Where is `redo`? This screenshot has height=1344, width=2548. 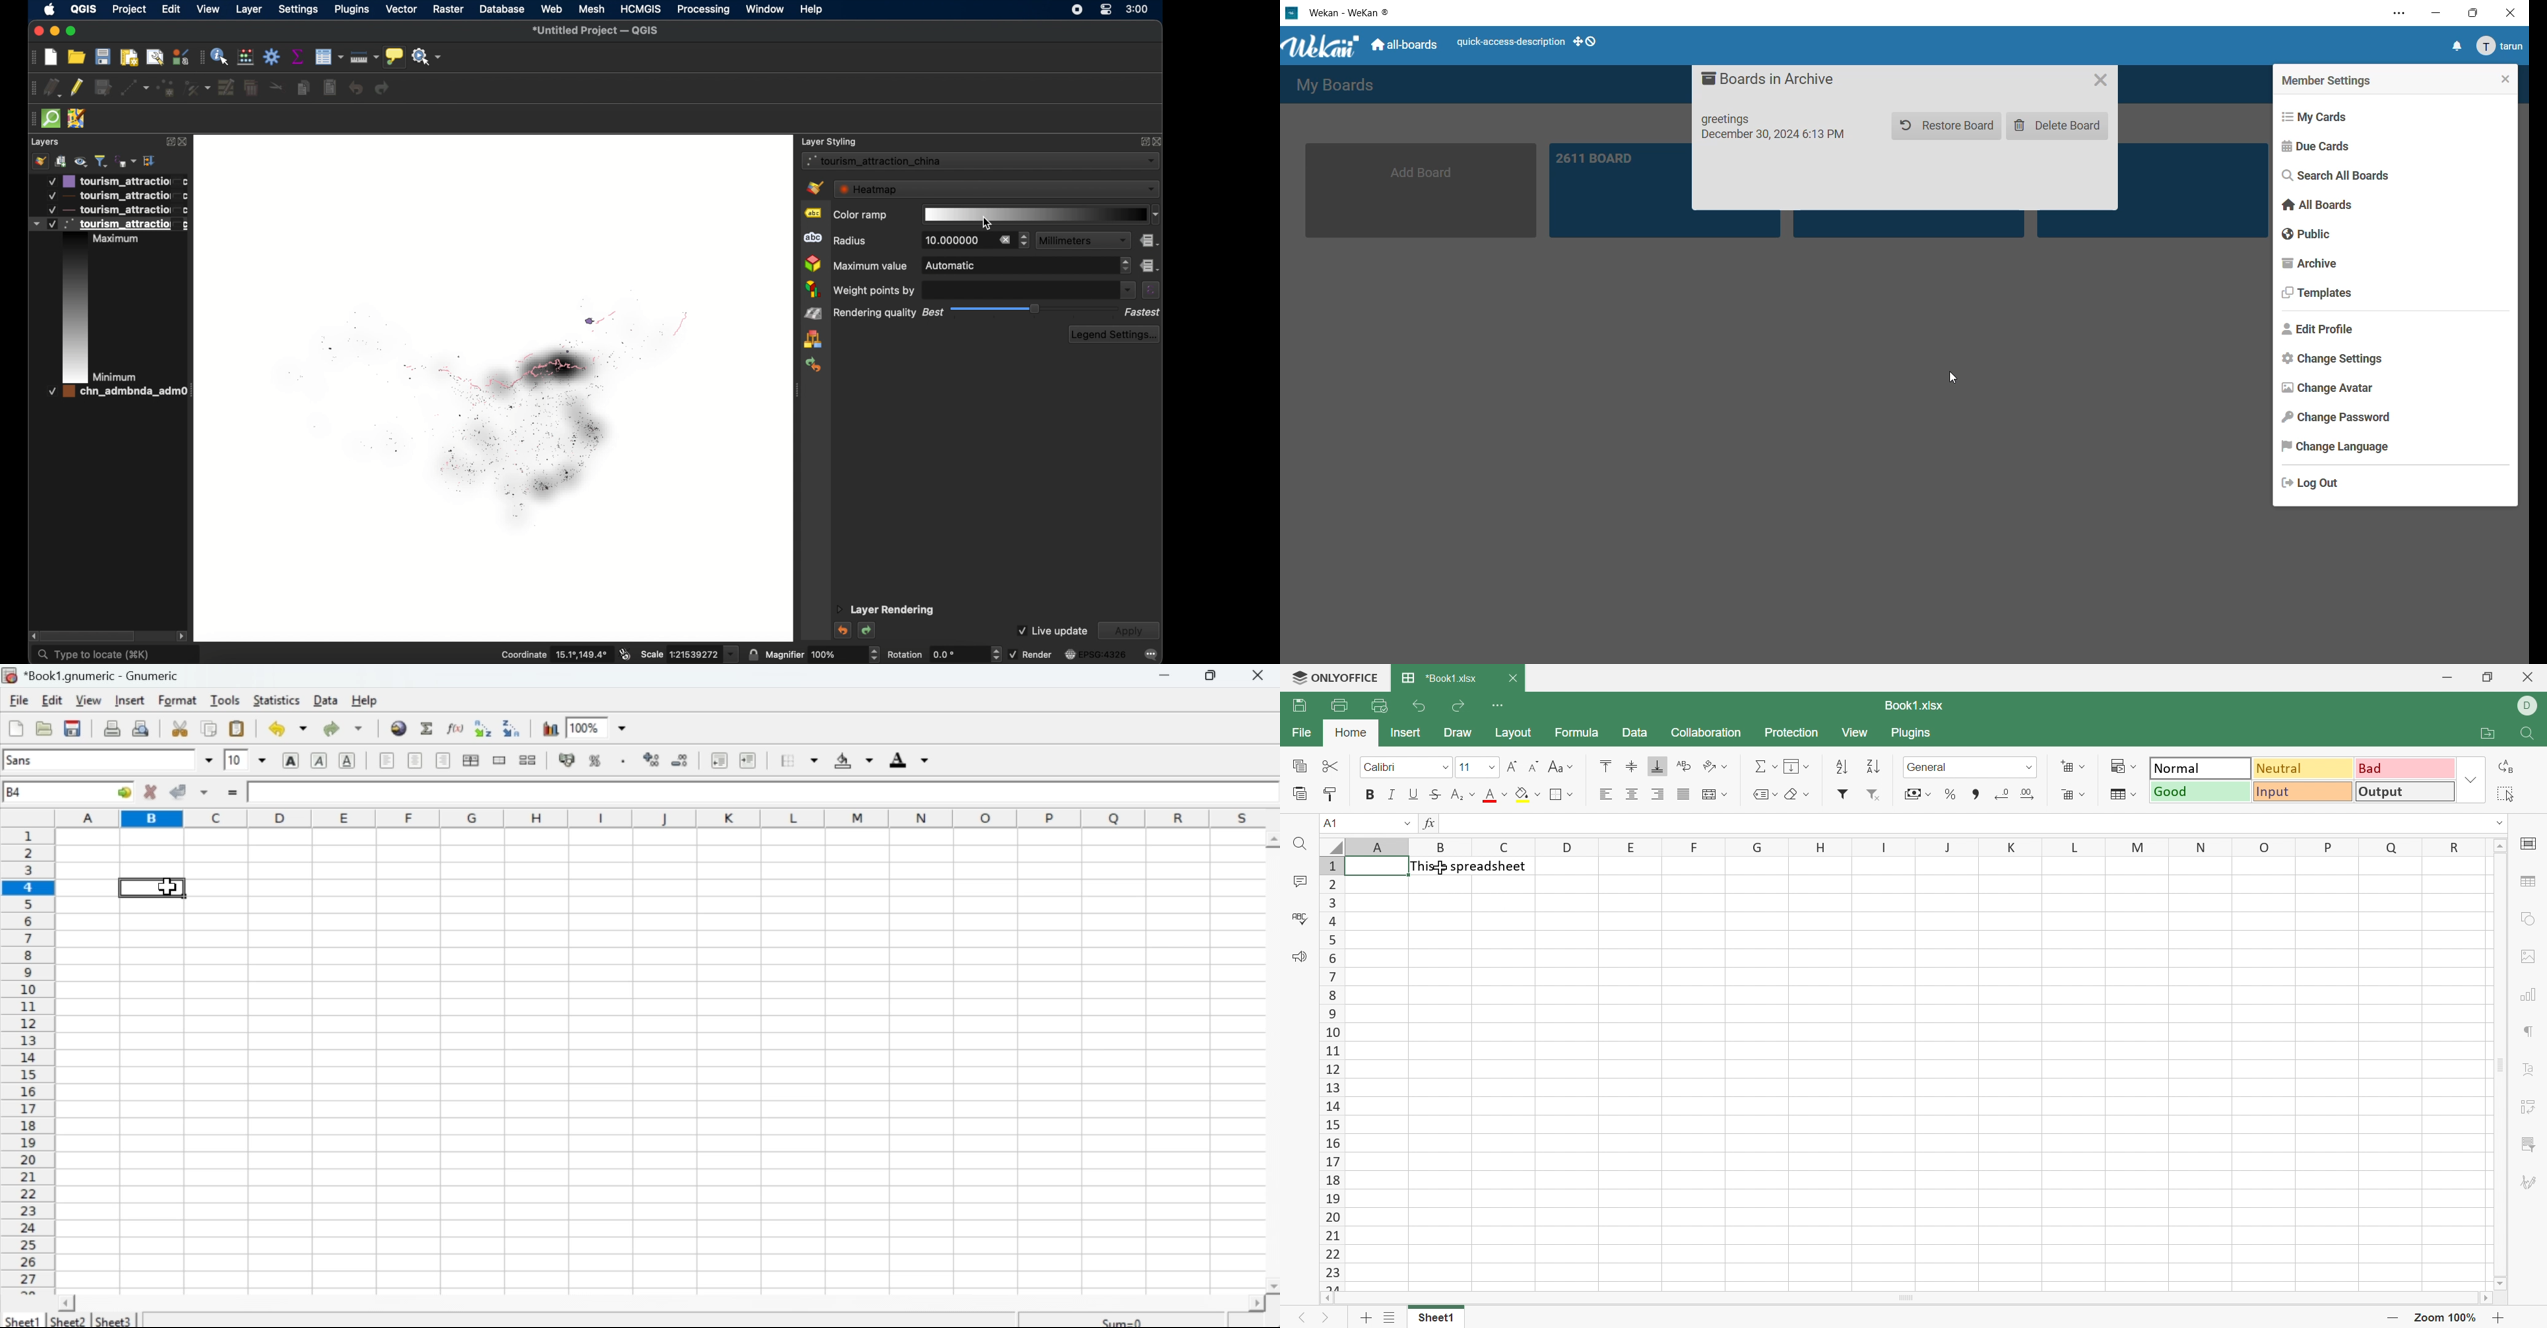 redo is located at coordinates (868, 631).